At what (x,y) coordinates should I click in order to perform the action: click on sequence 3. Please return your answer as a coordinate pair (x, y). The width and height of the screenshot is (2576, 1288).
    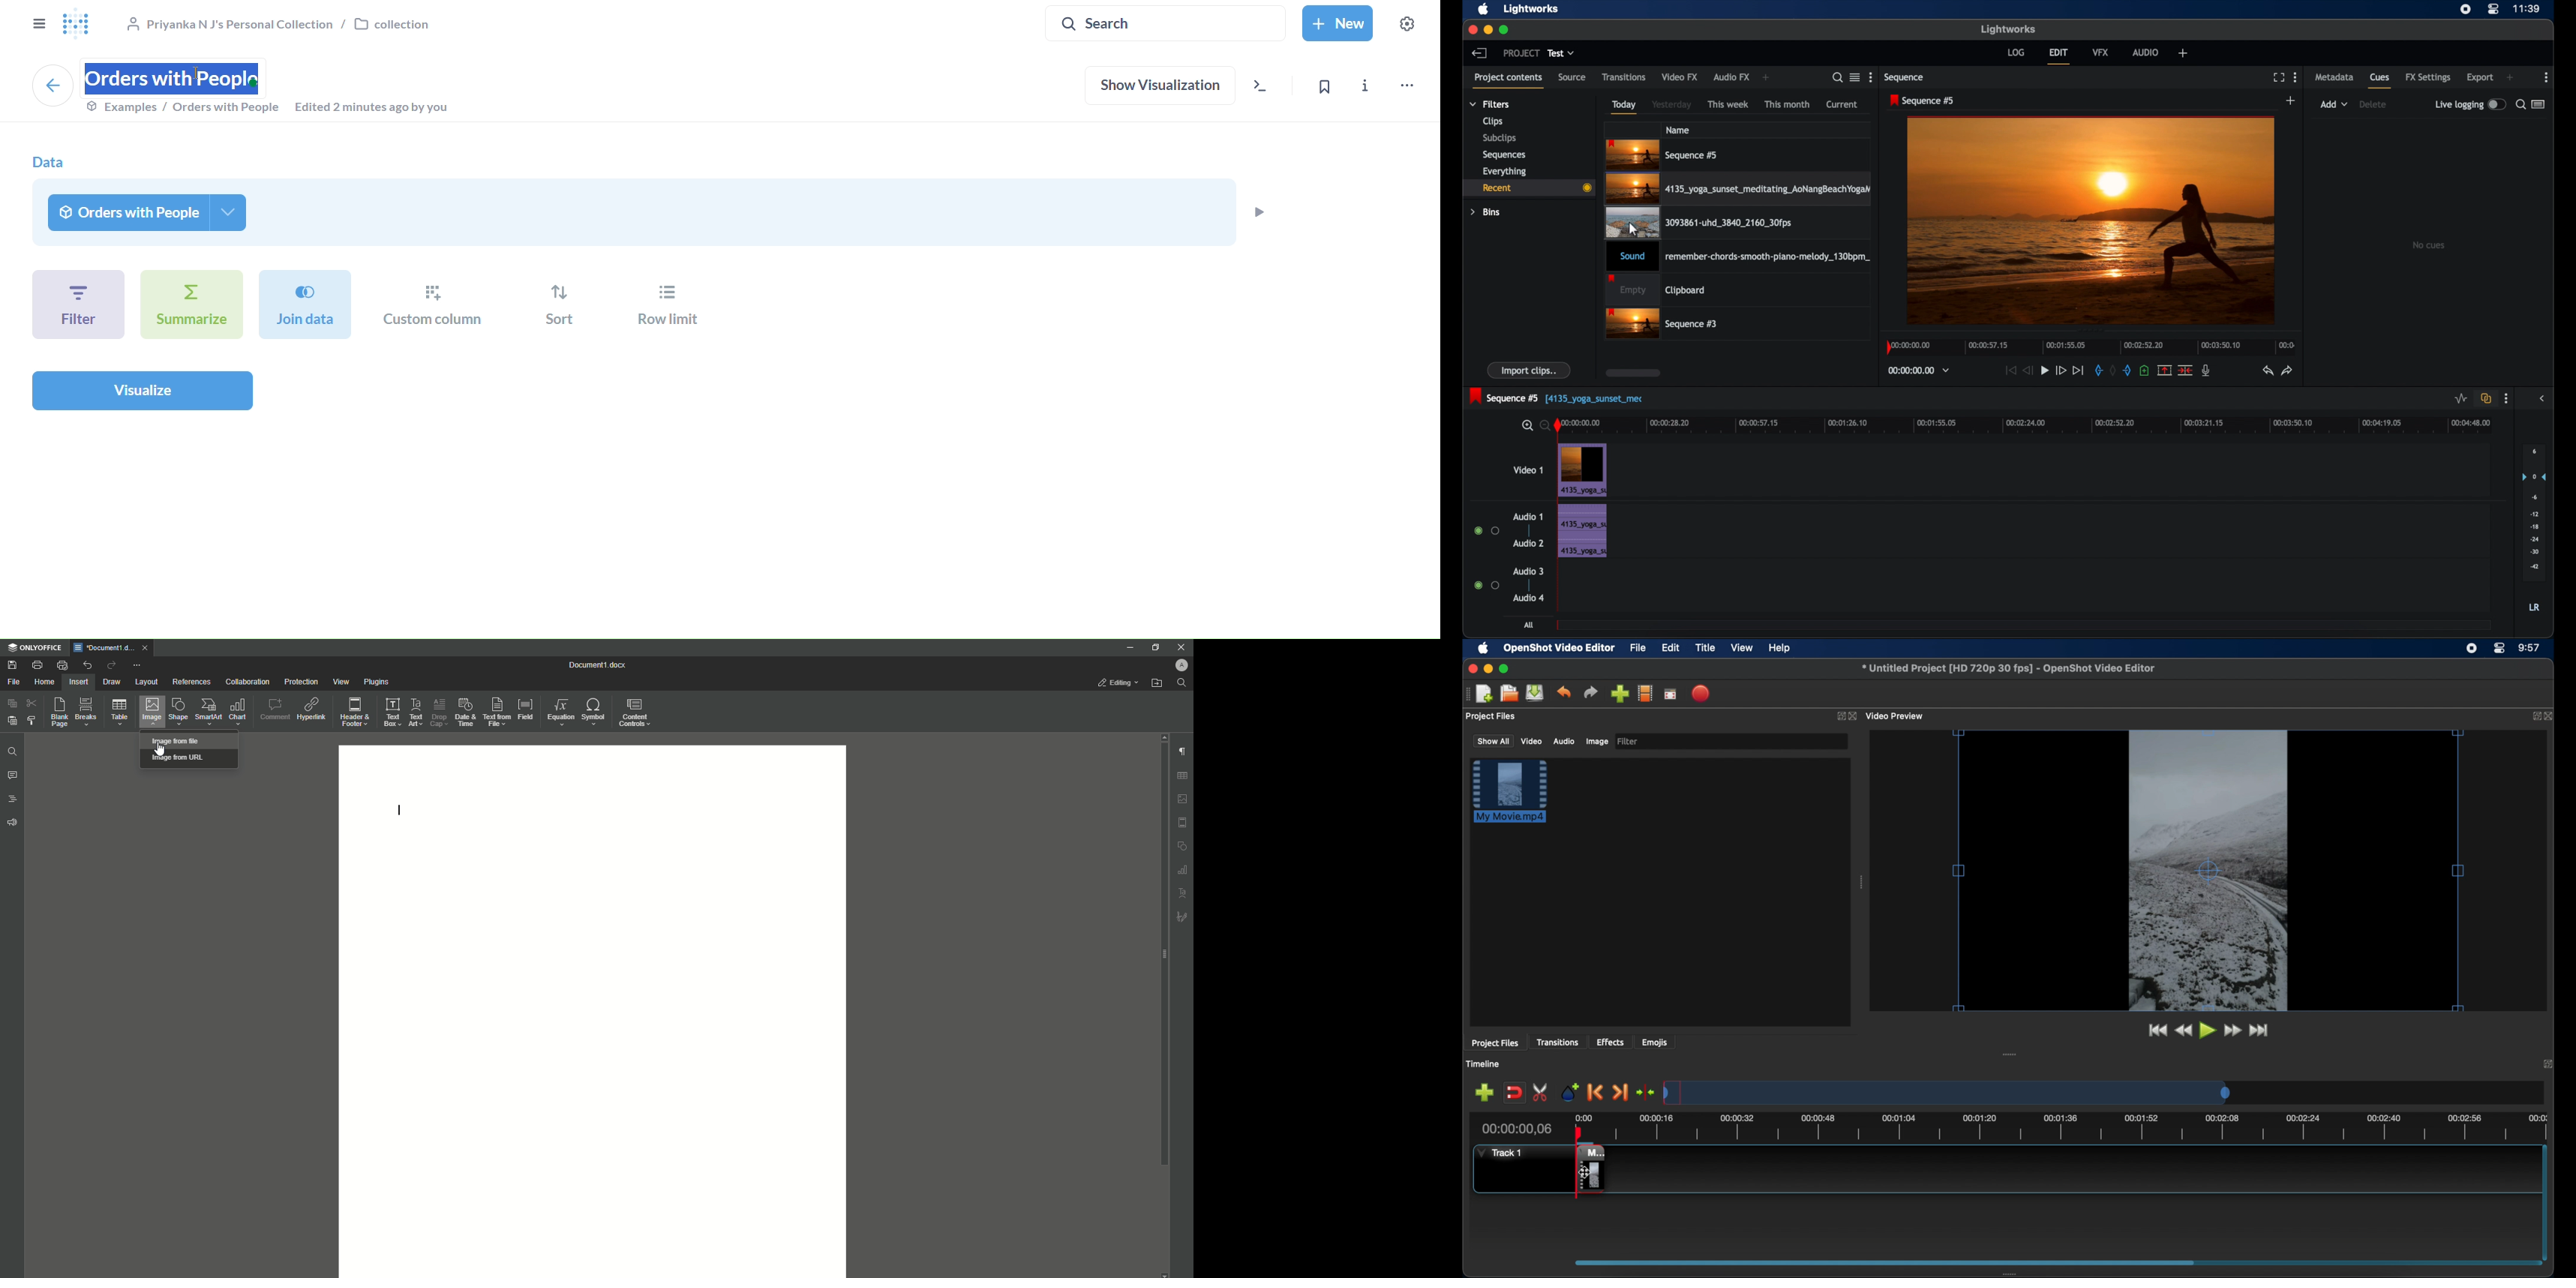
    Looking at the image, I should click on (1663, 324).